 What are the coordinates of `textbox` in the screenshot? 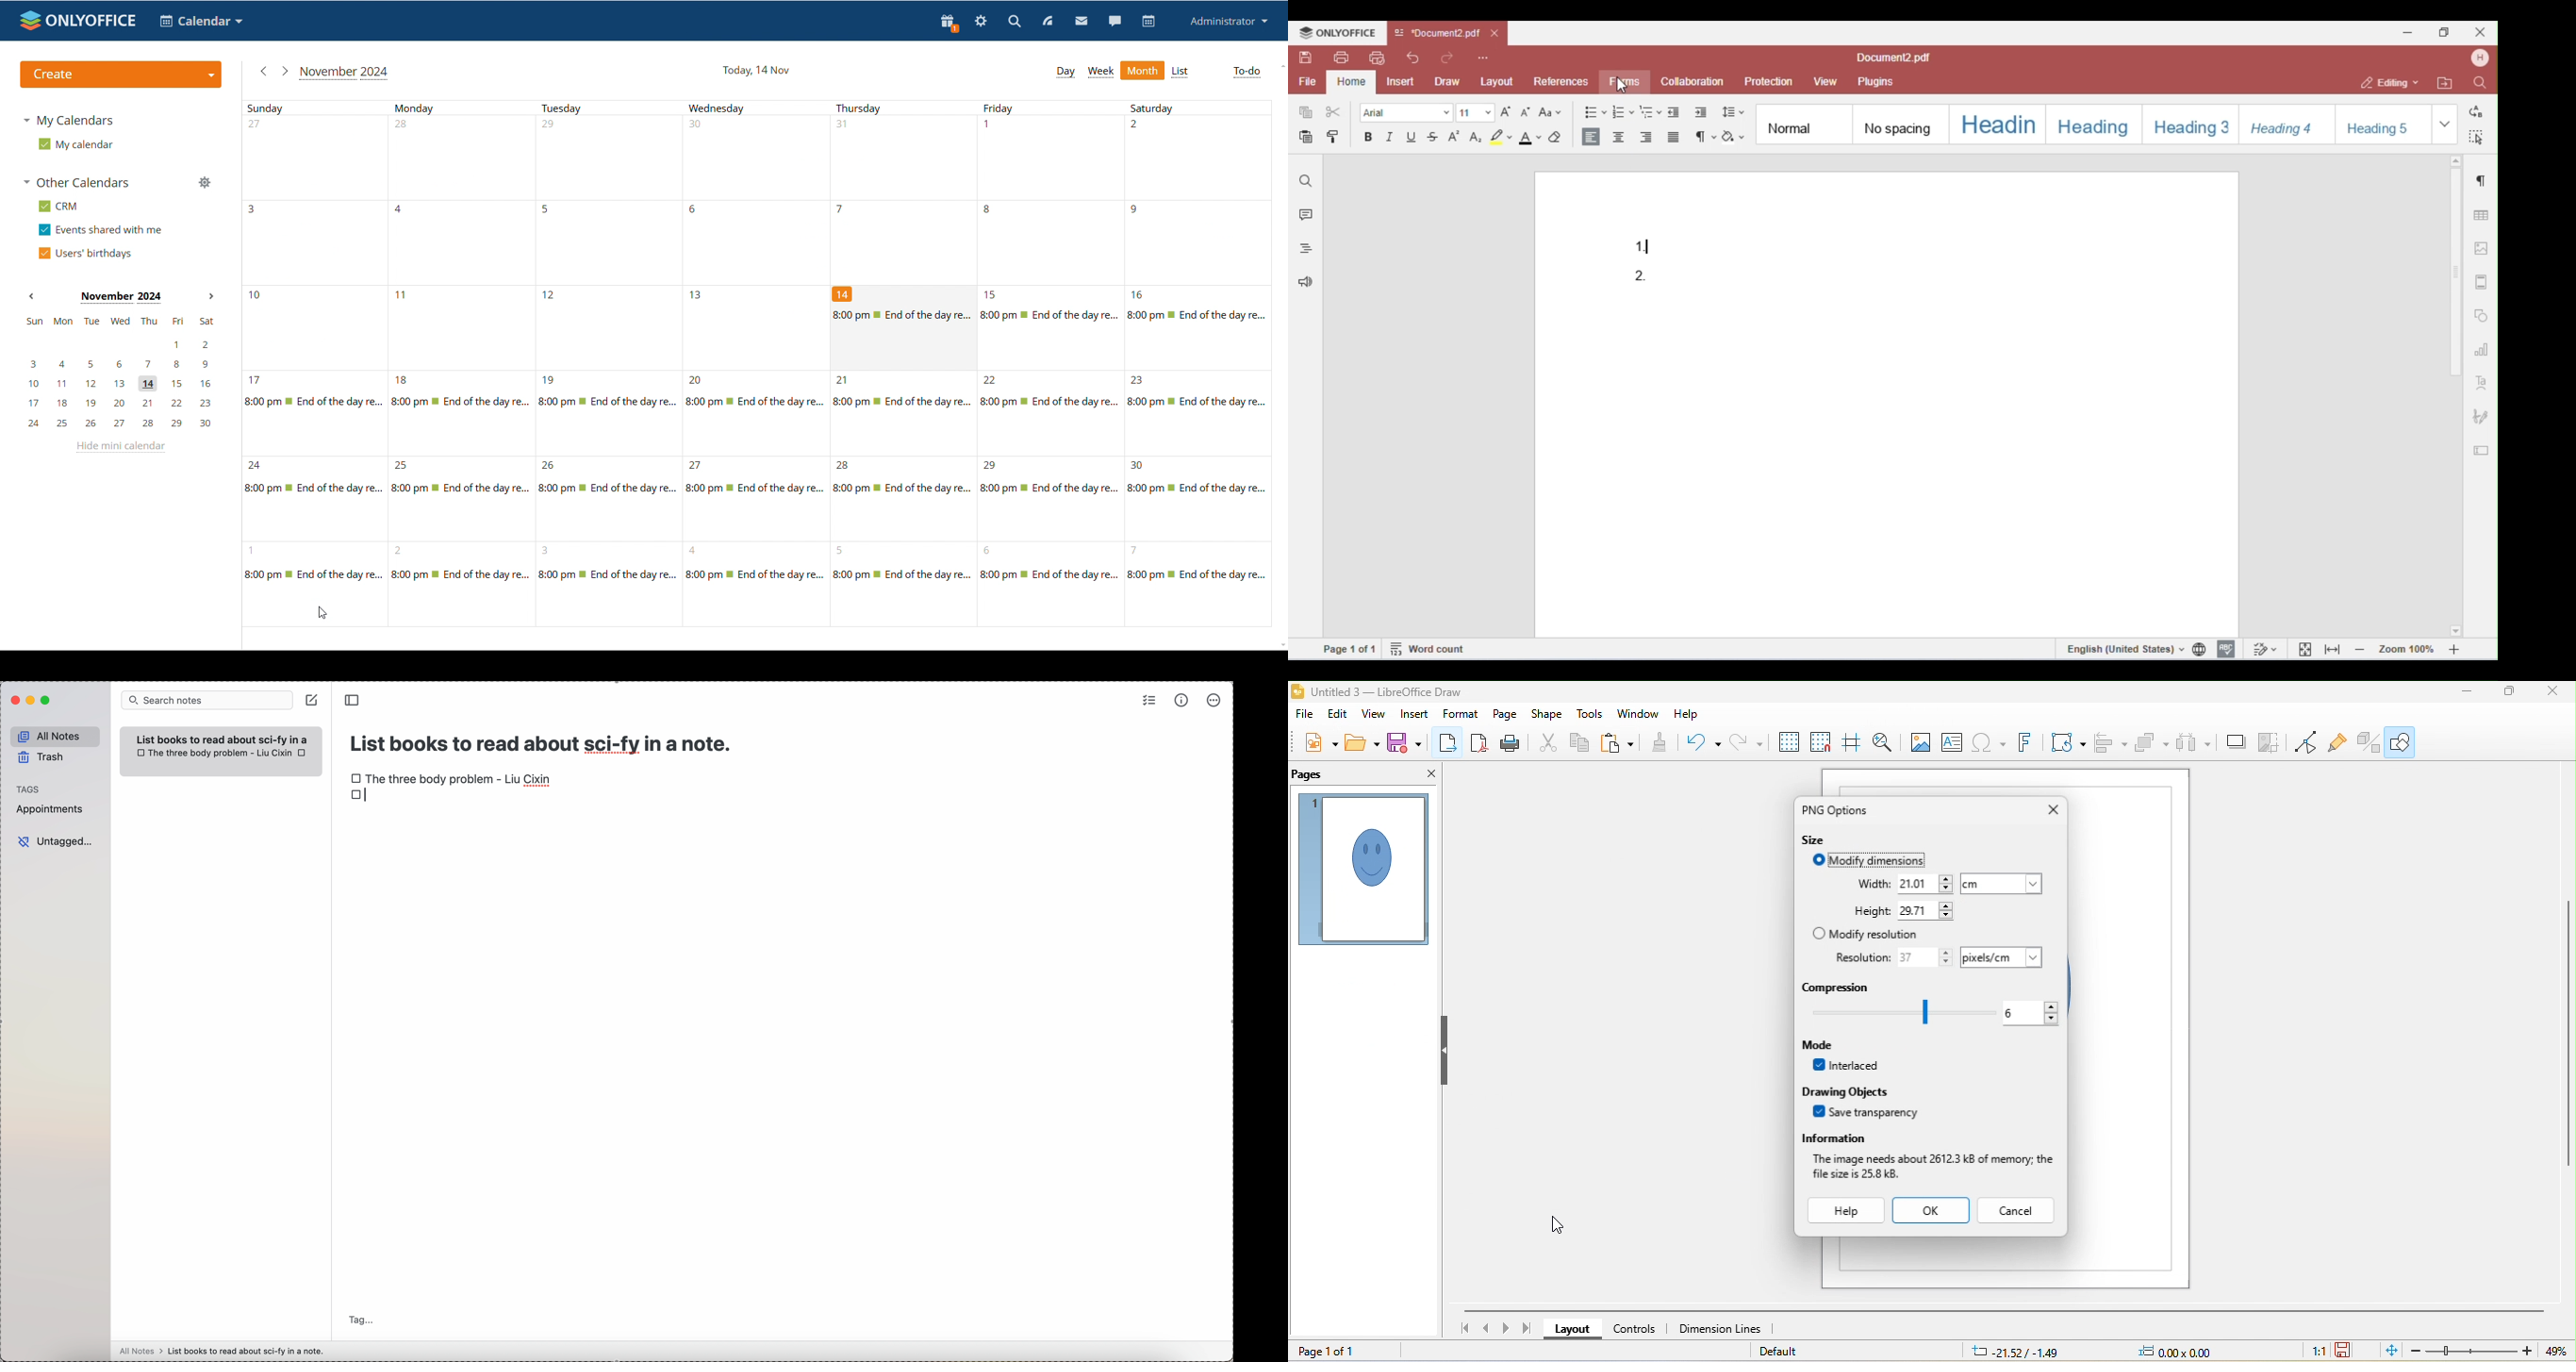 It's located at (1952, 743).